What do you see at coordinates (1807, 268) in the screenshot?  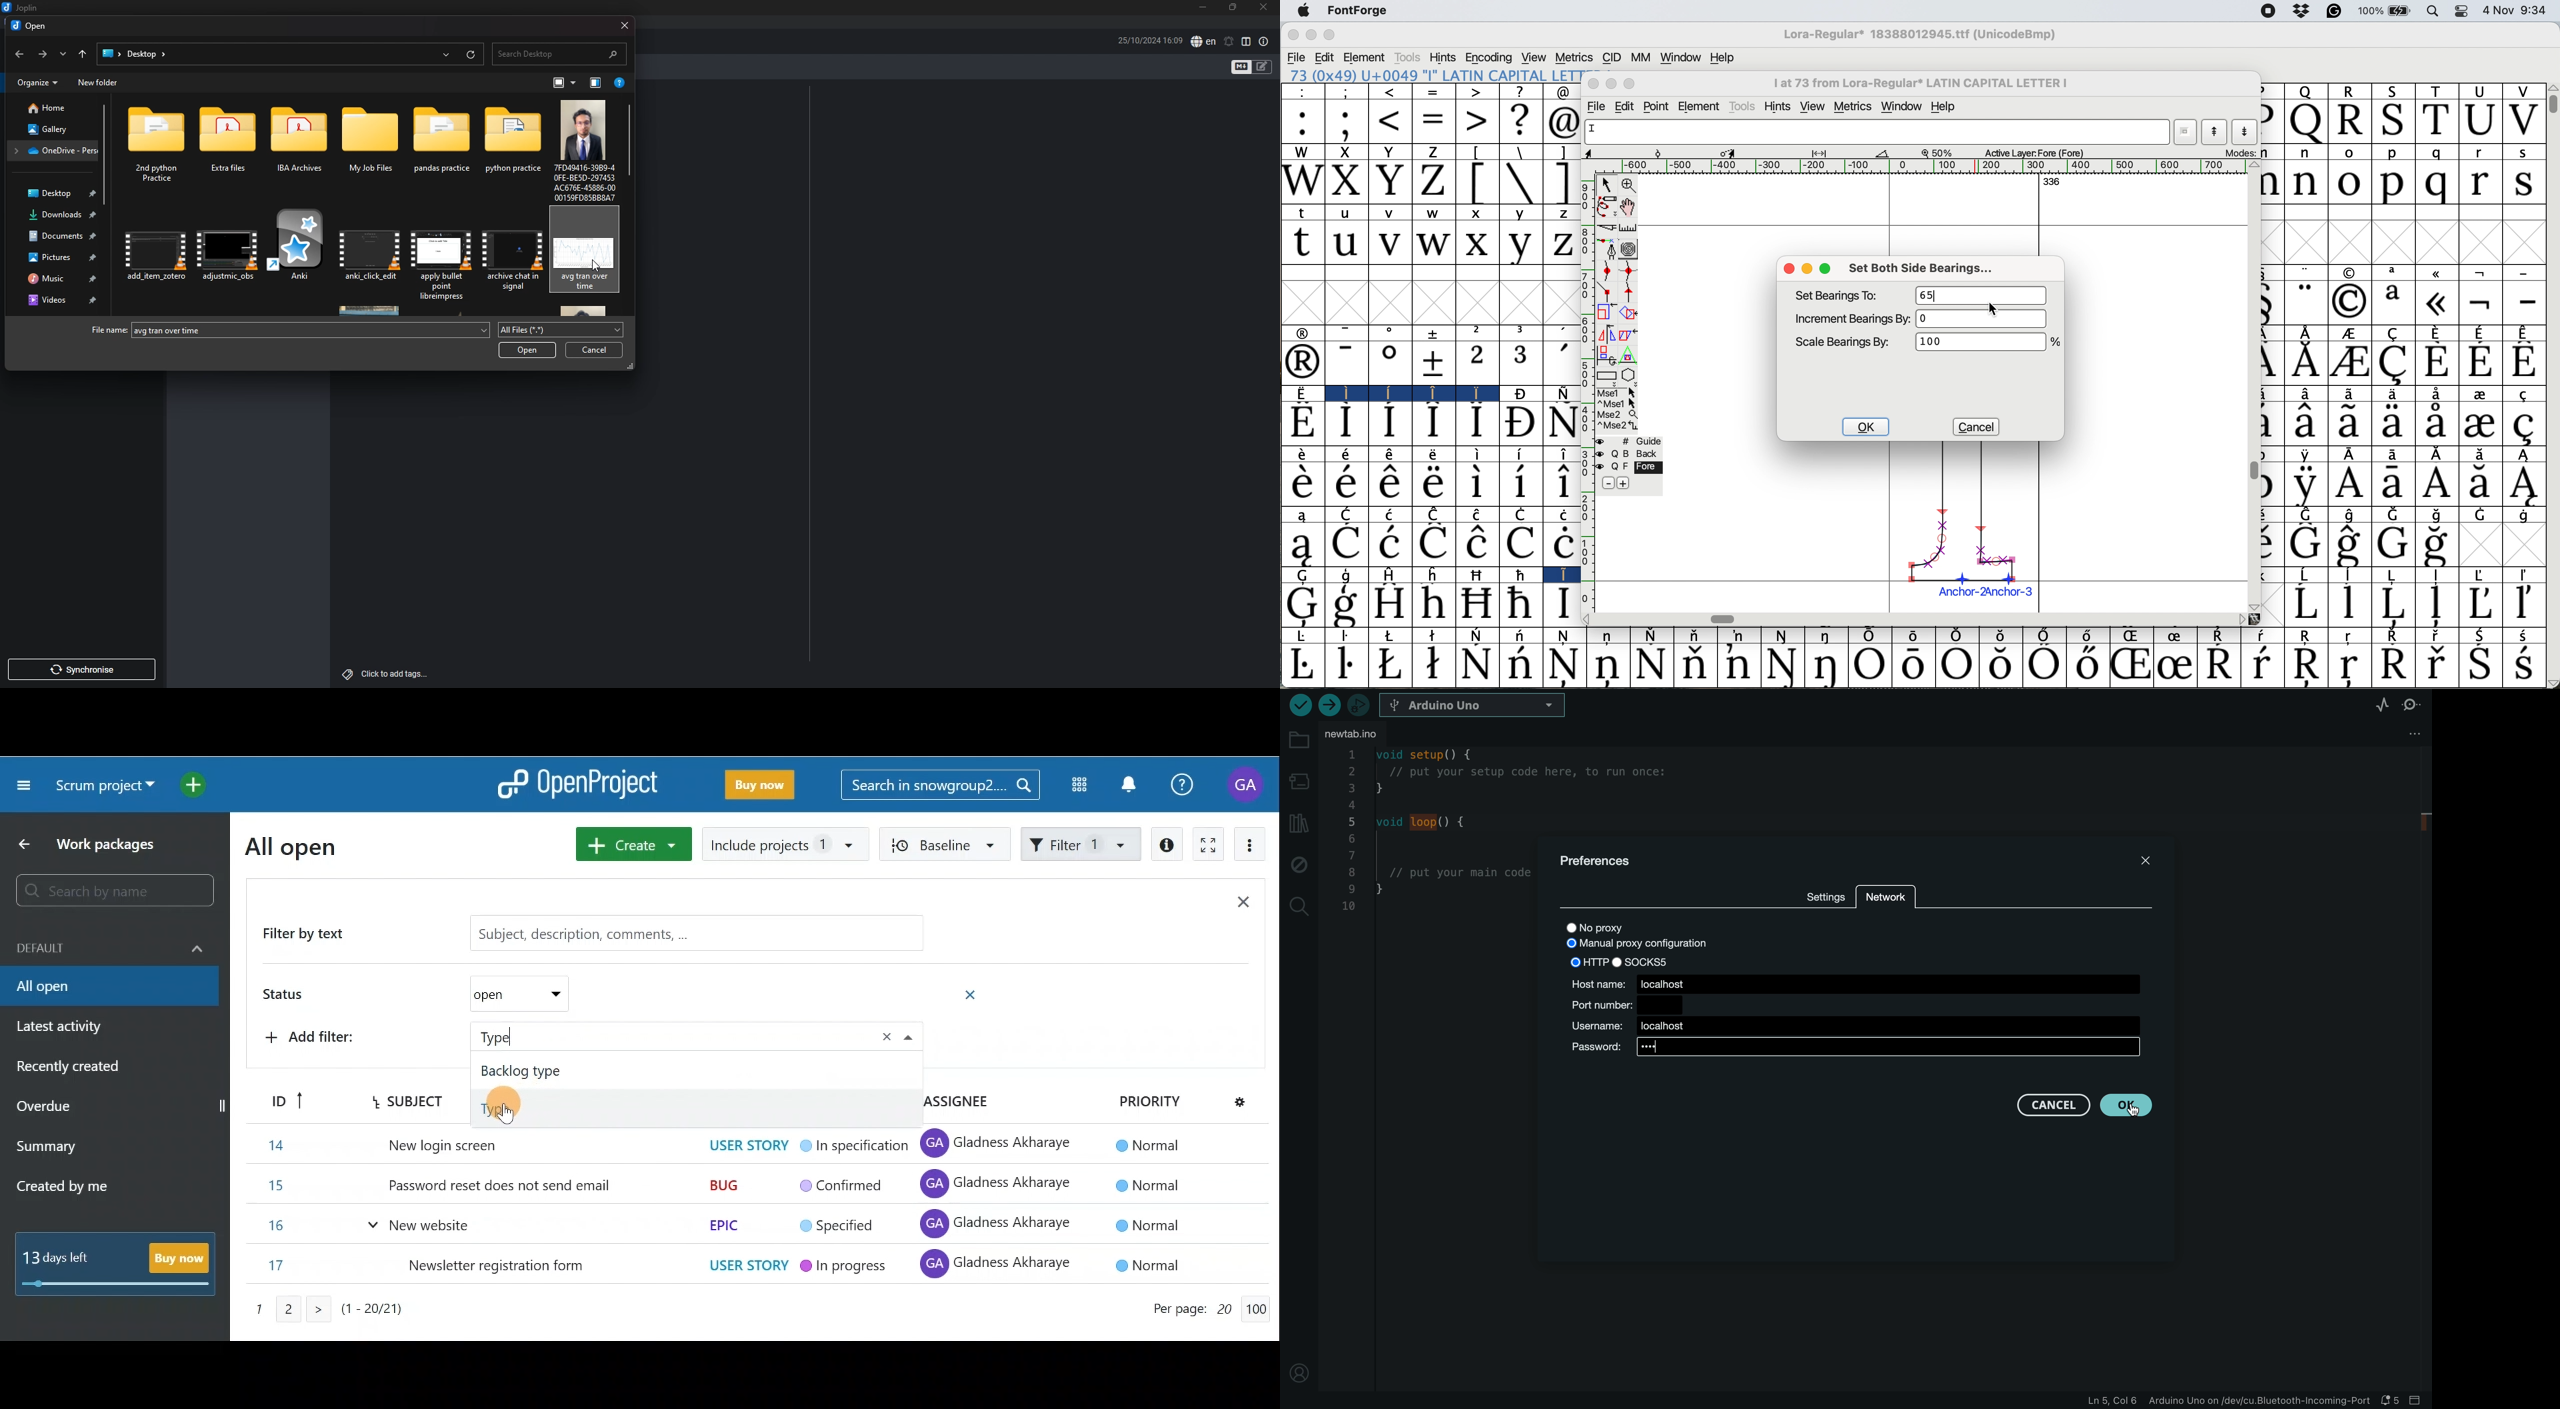 I see `minimise` at bounding box center [1807, 268].